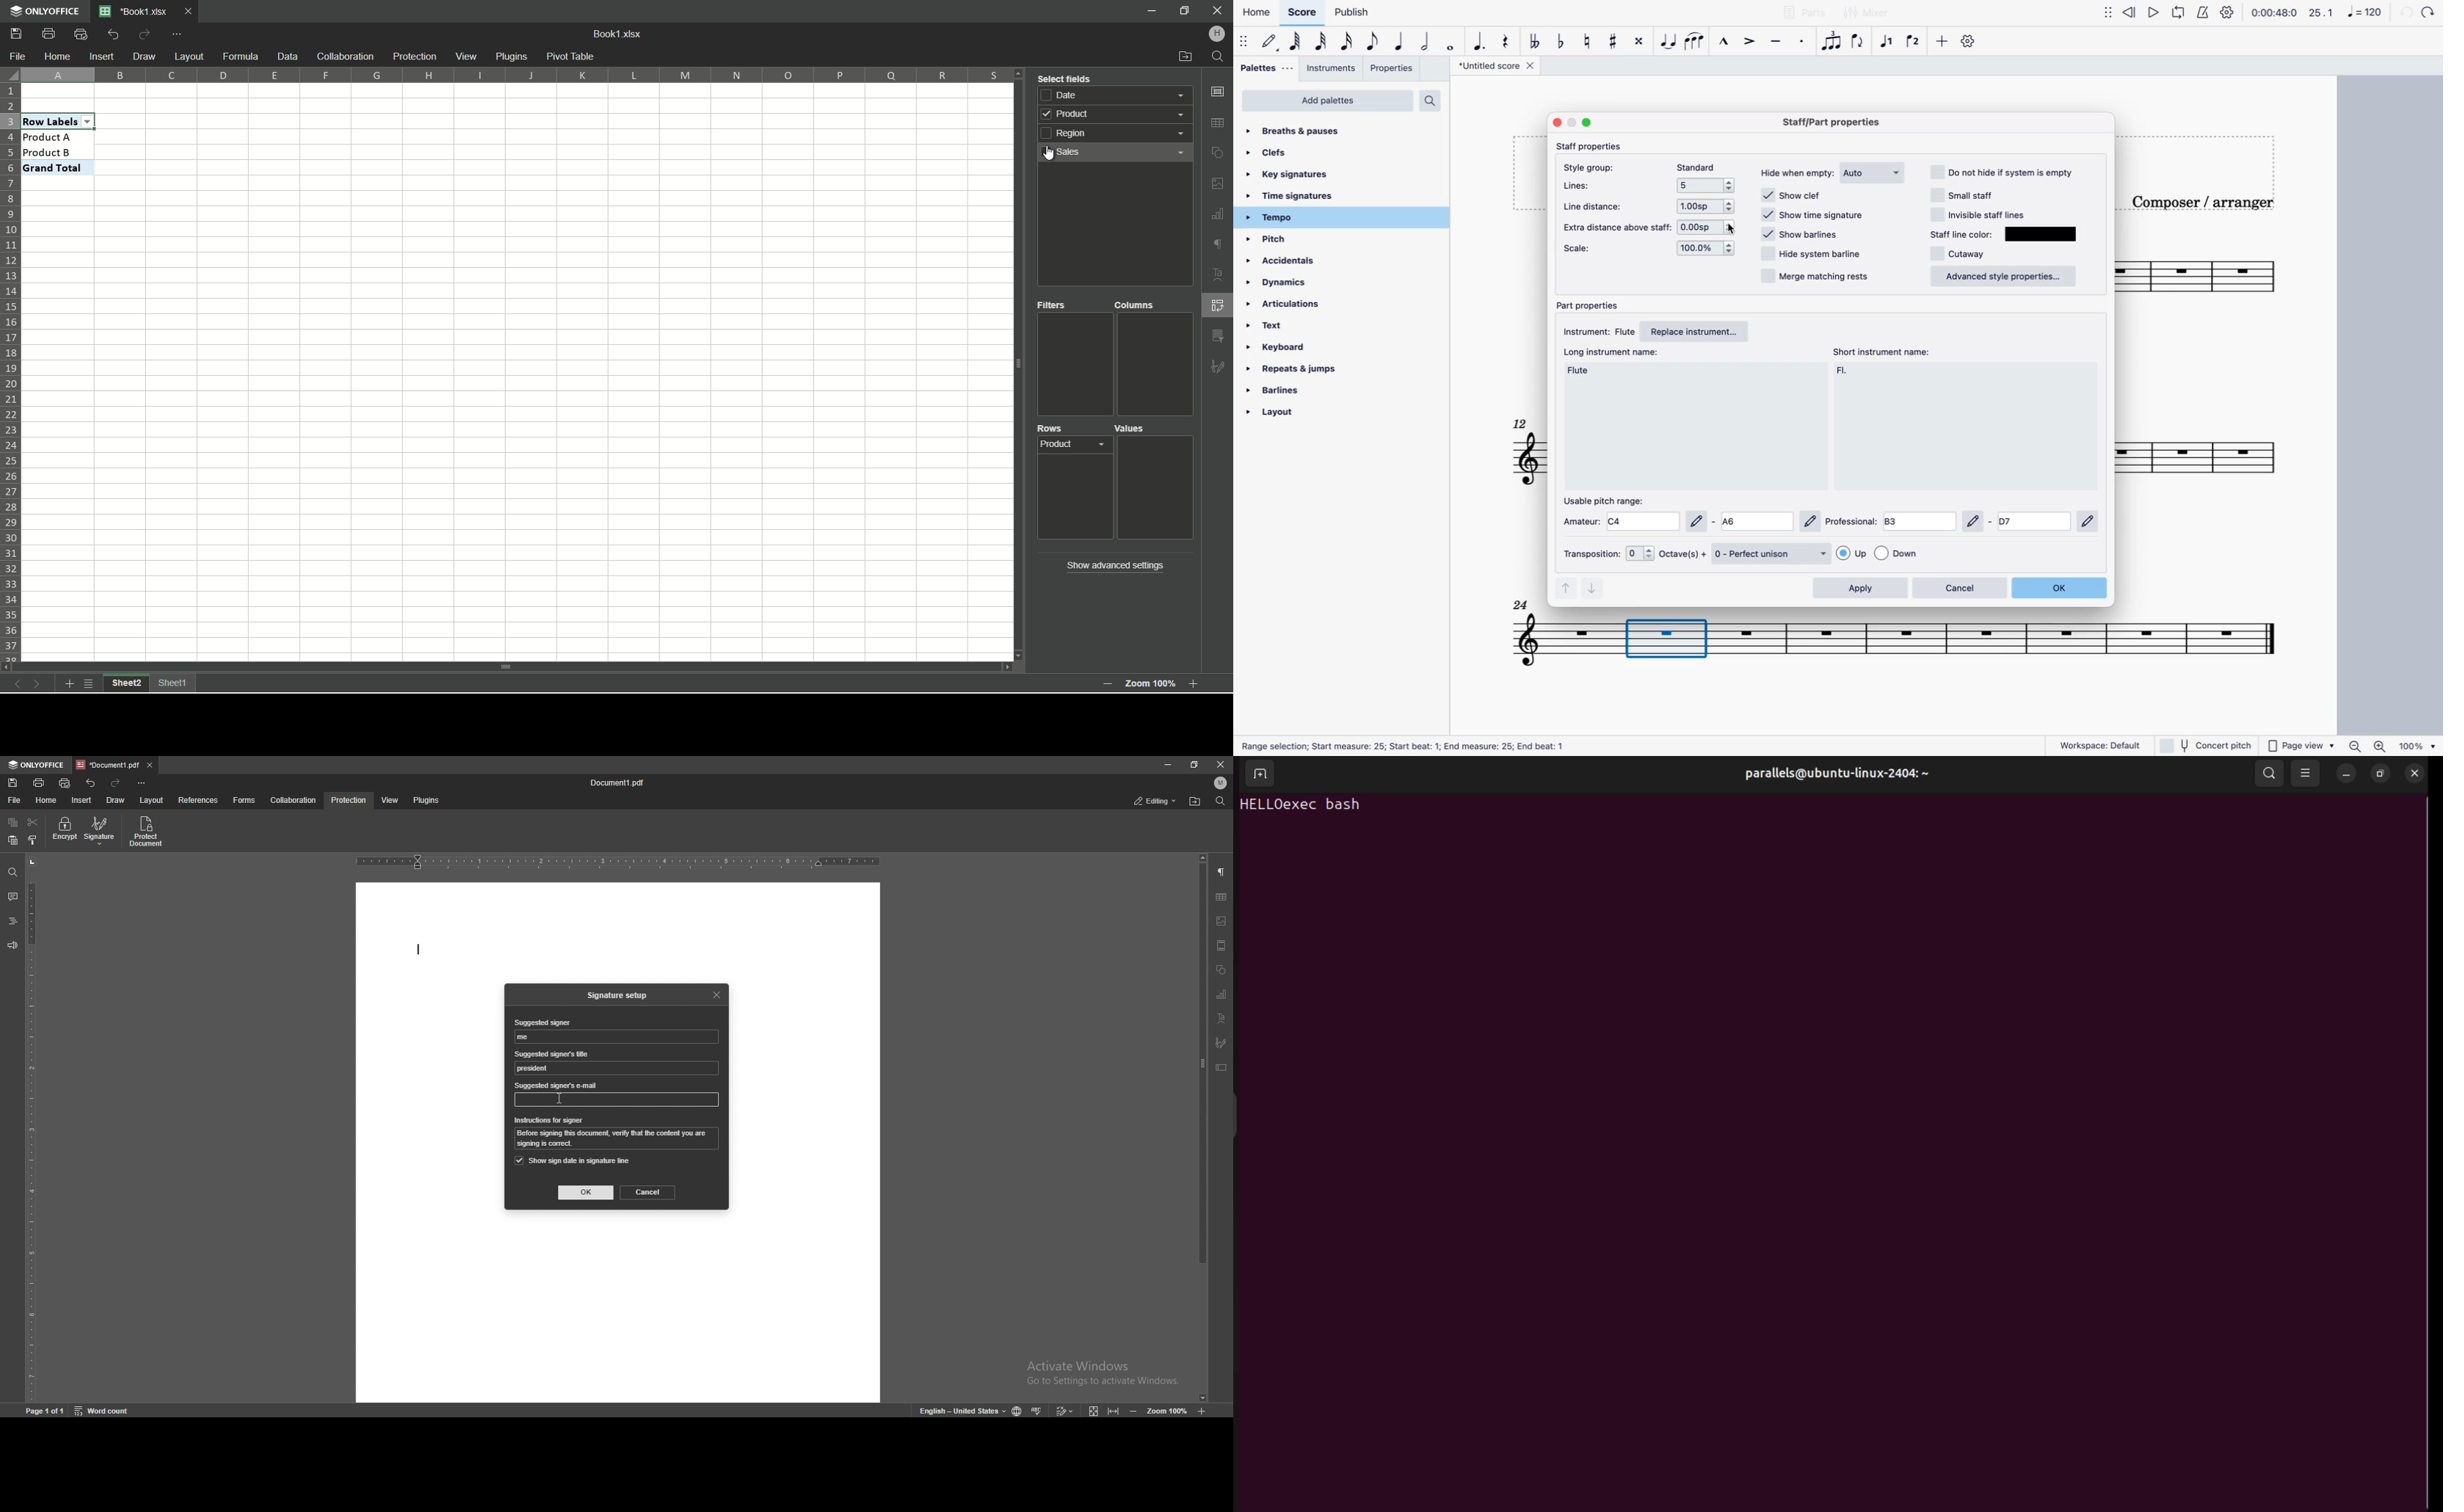  I want to click on up, so click(1564, 588).